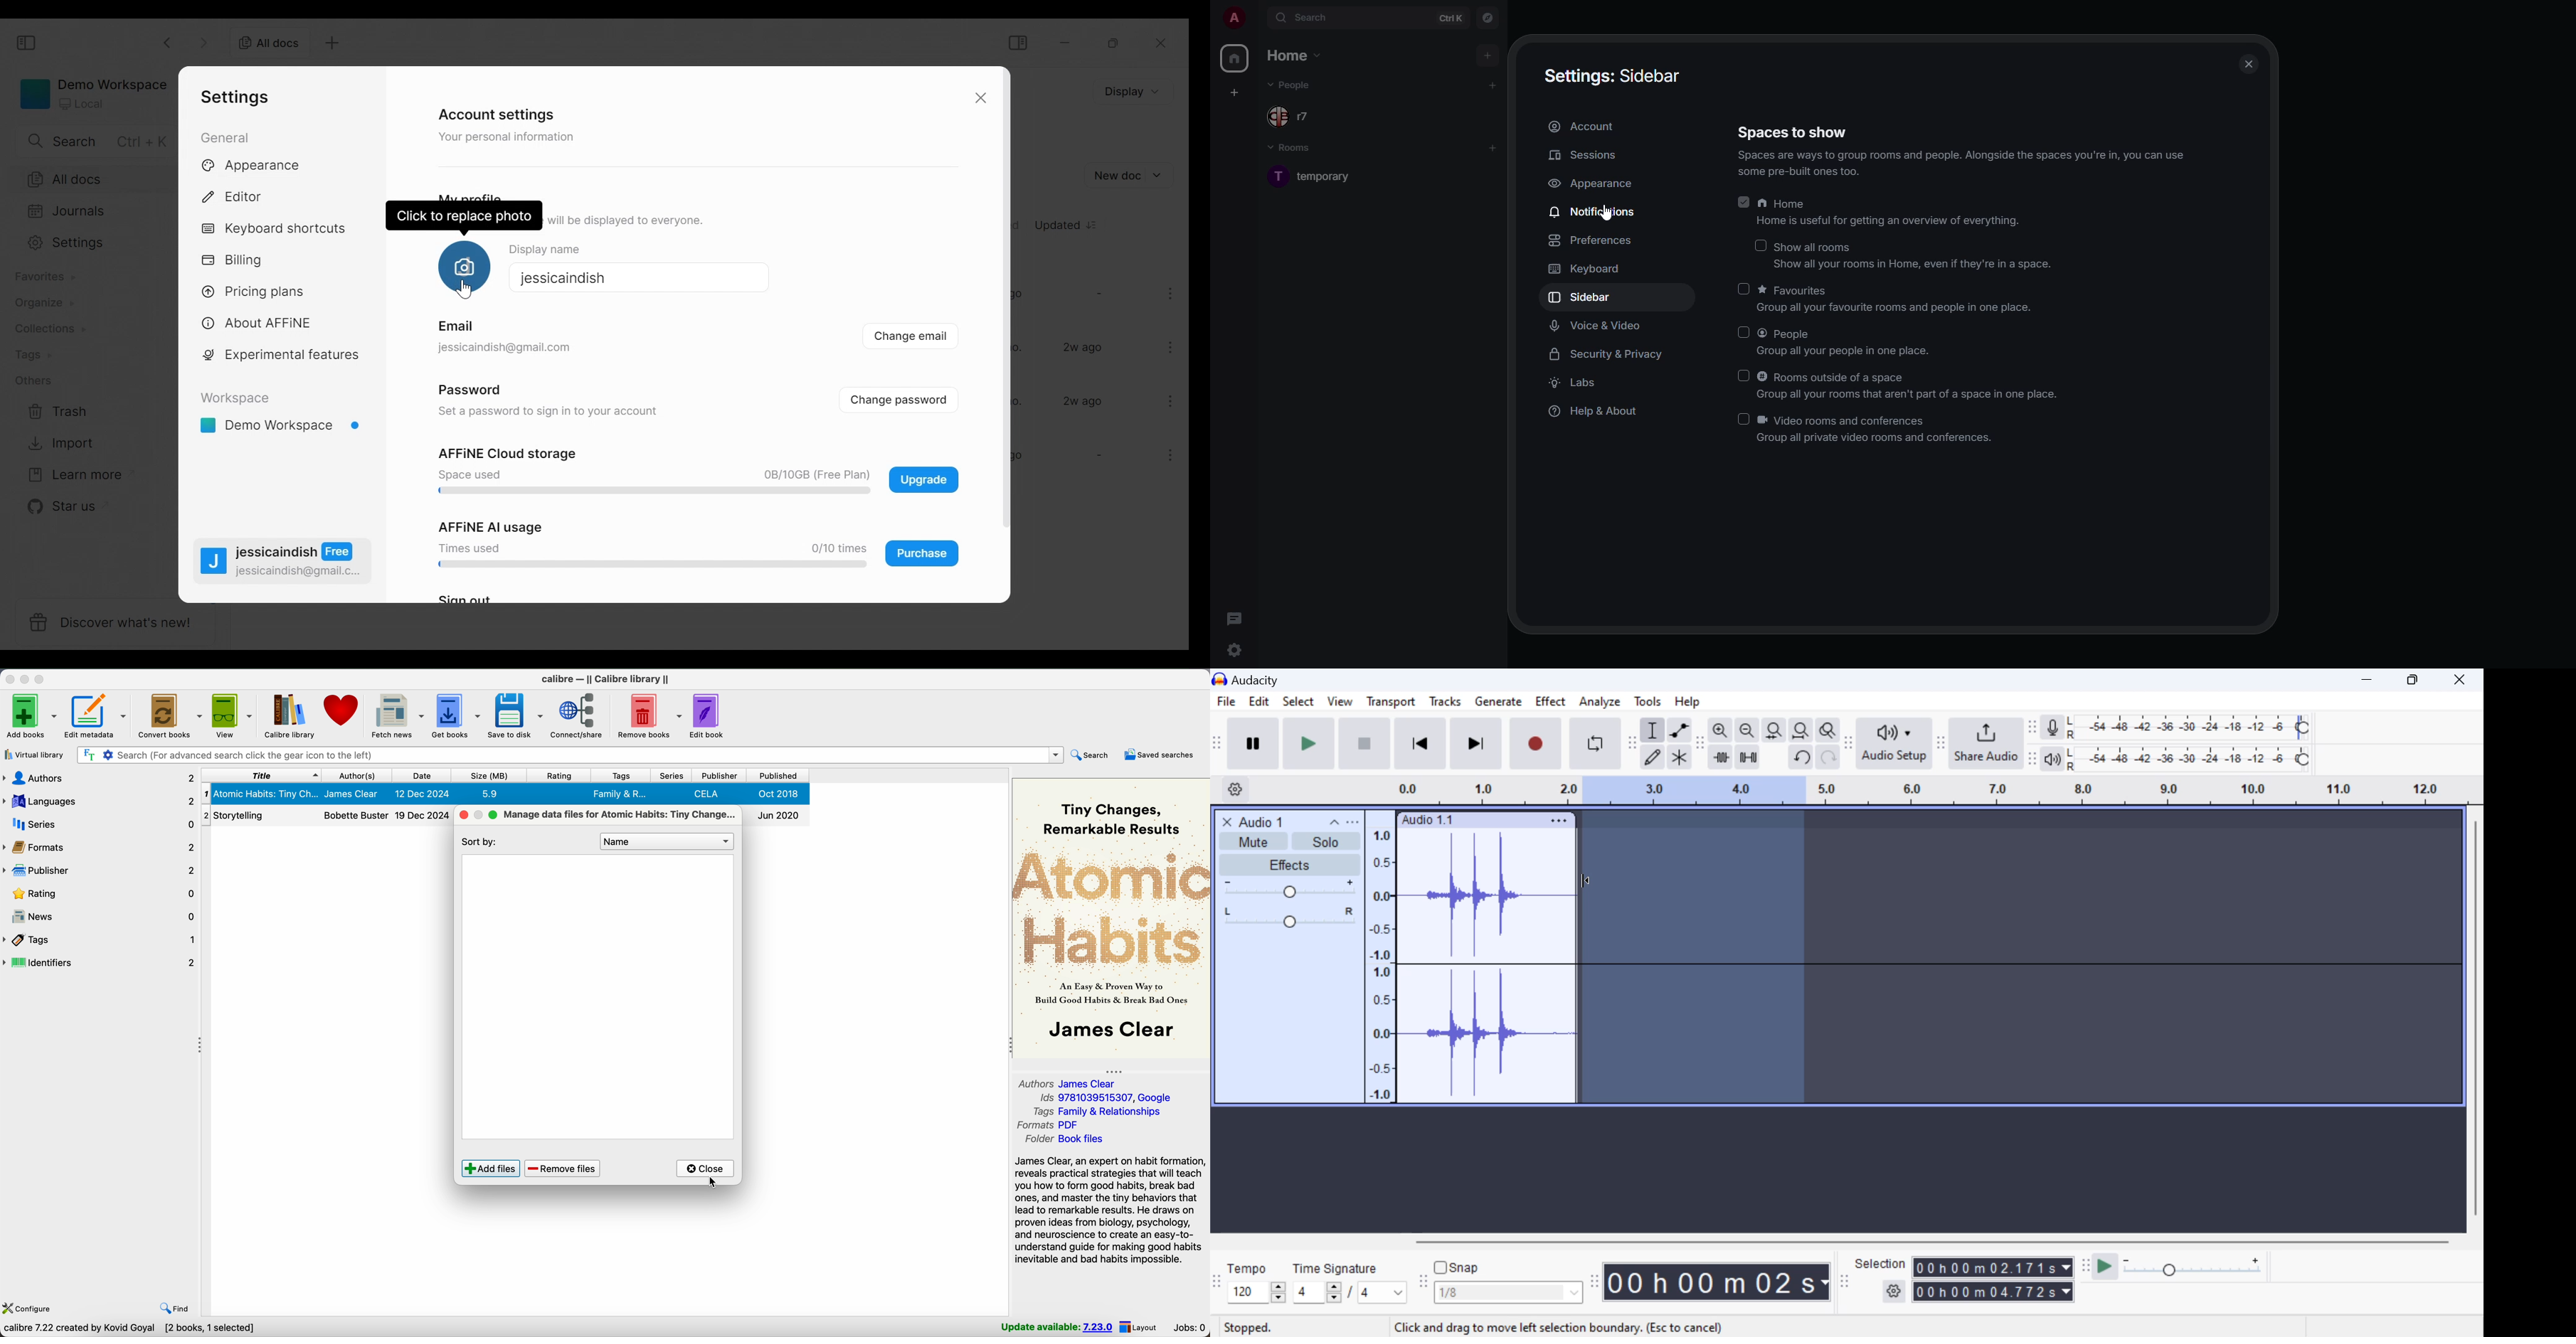  Describe the element at coordinates (649, 715) in the screenshot. I see `remove books` at that location.